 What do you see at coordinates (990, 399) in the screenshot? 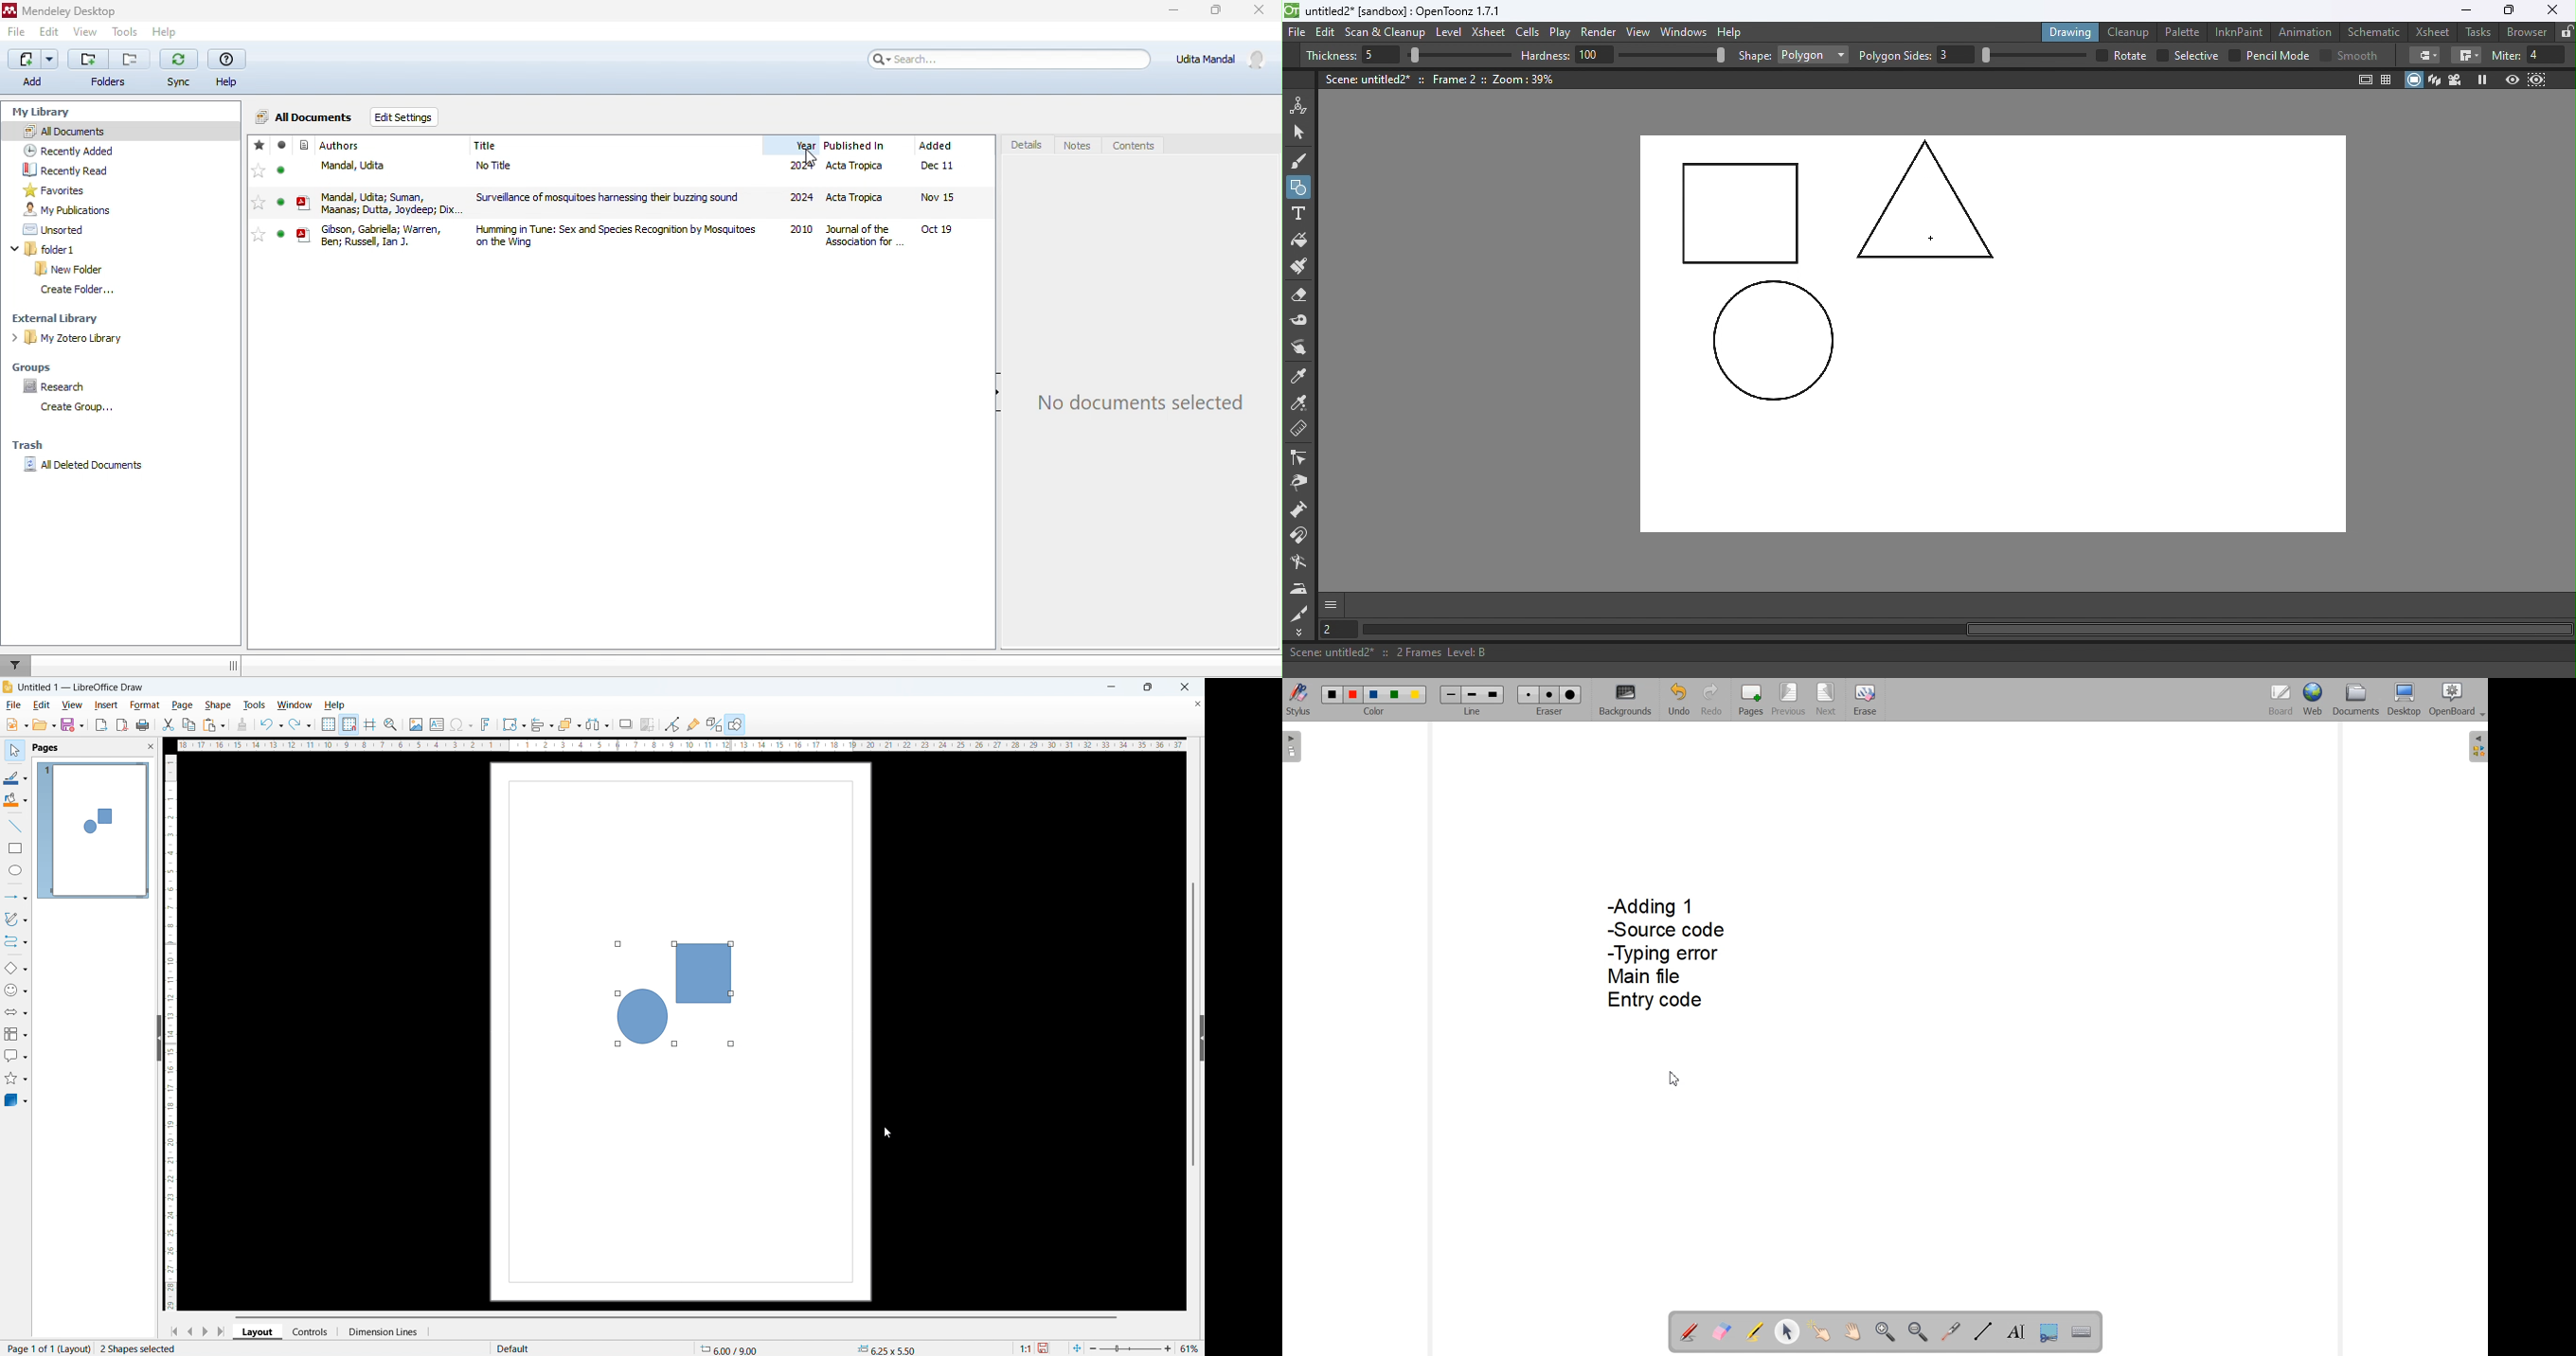
I see `hide` at bounding box center [990, 399].